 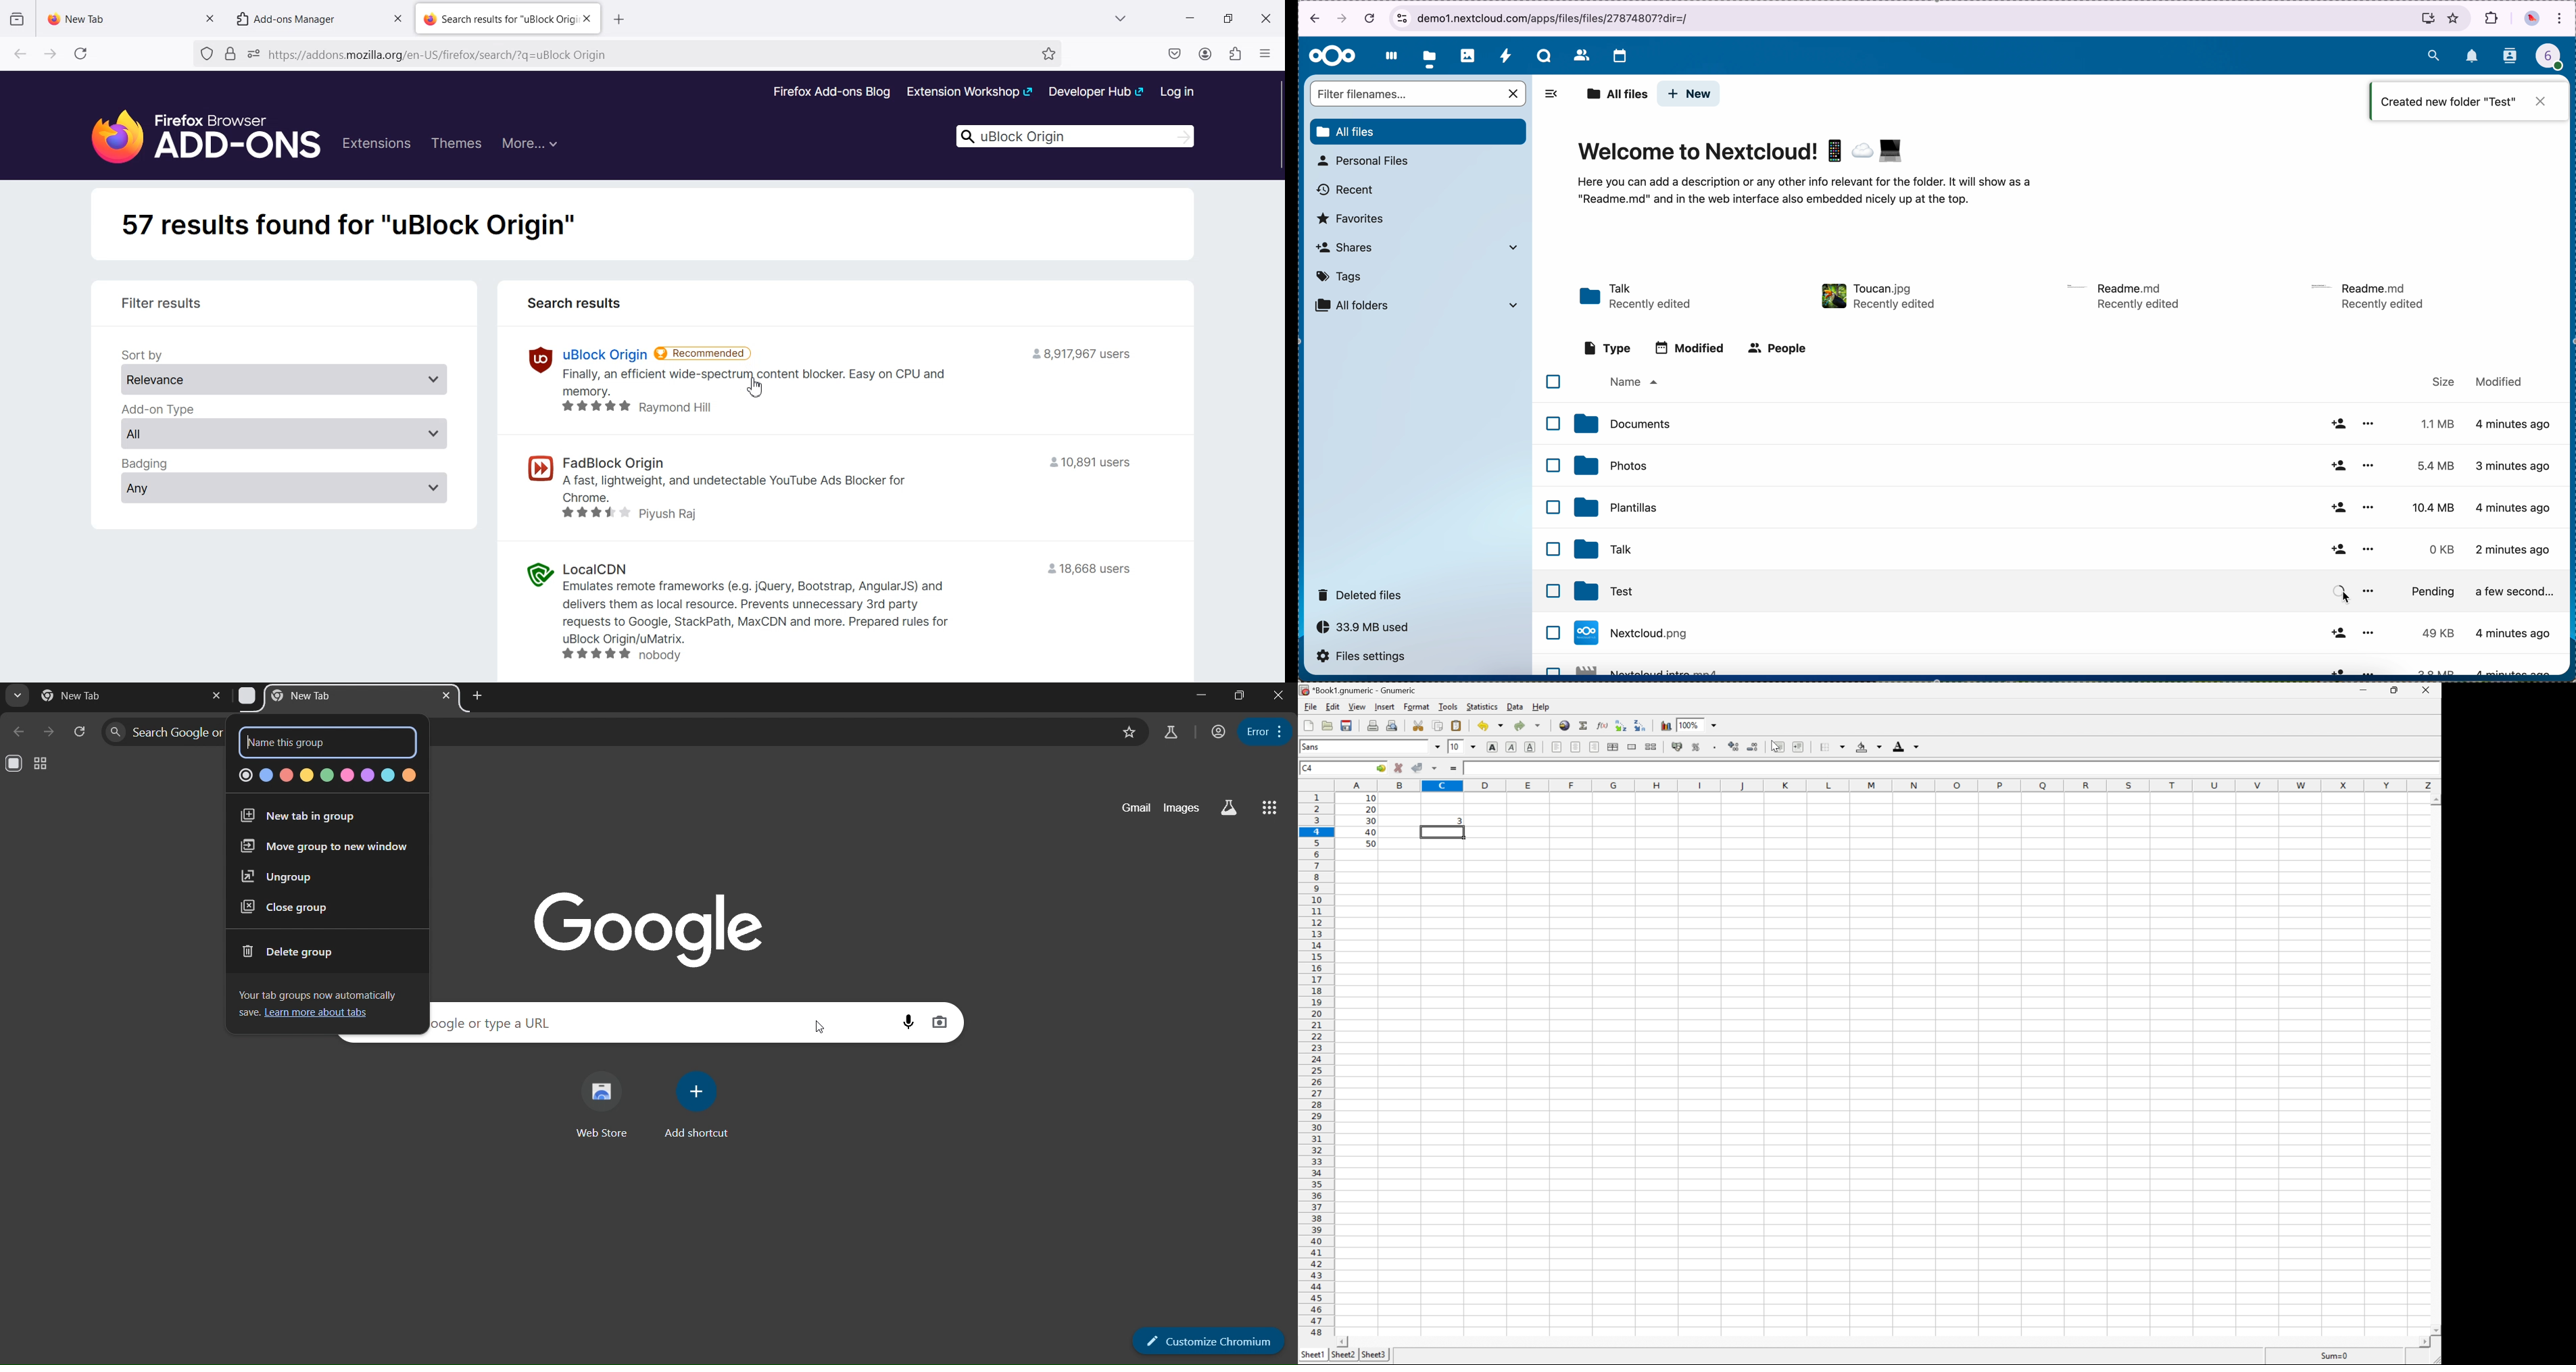 What do you see at coordinates (1560, 17) in the screenshot?
I see `URL` at bounding box center [1560, 17].